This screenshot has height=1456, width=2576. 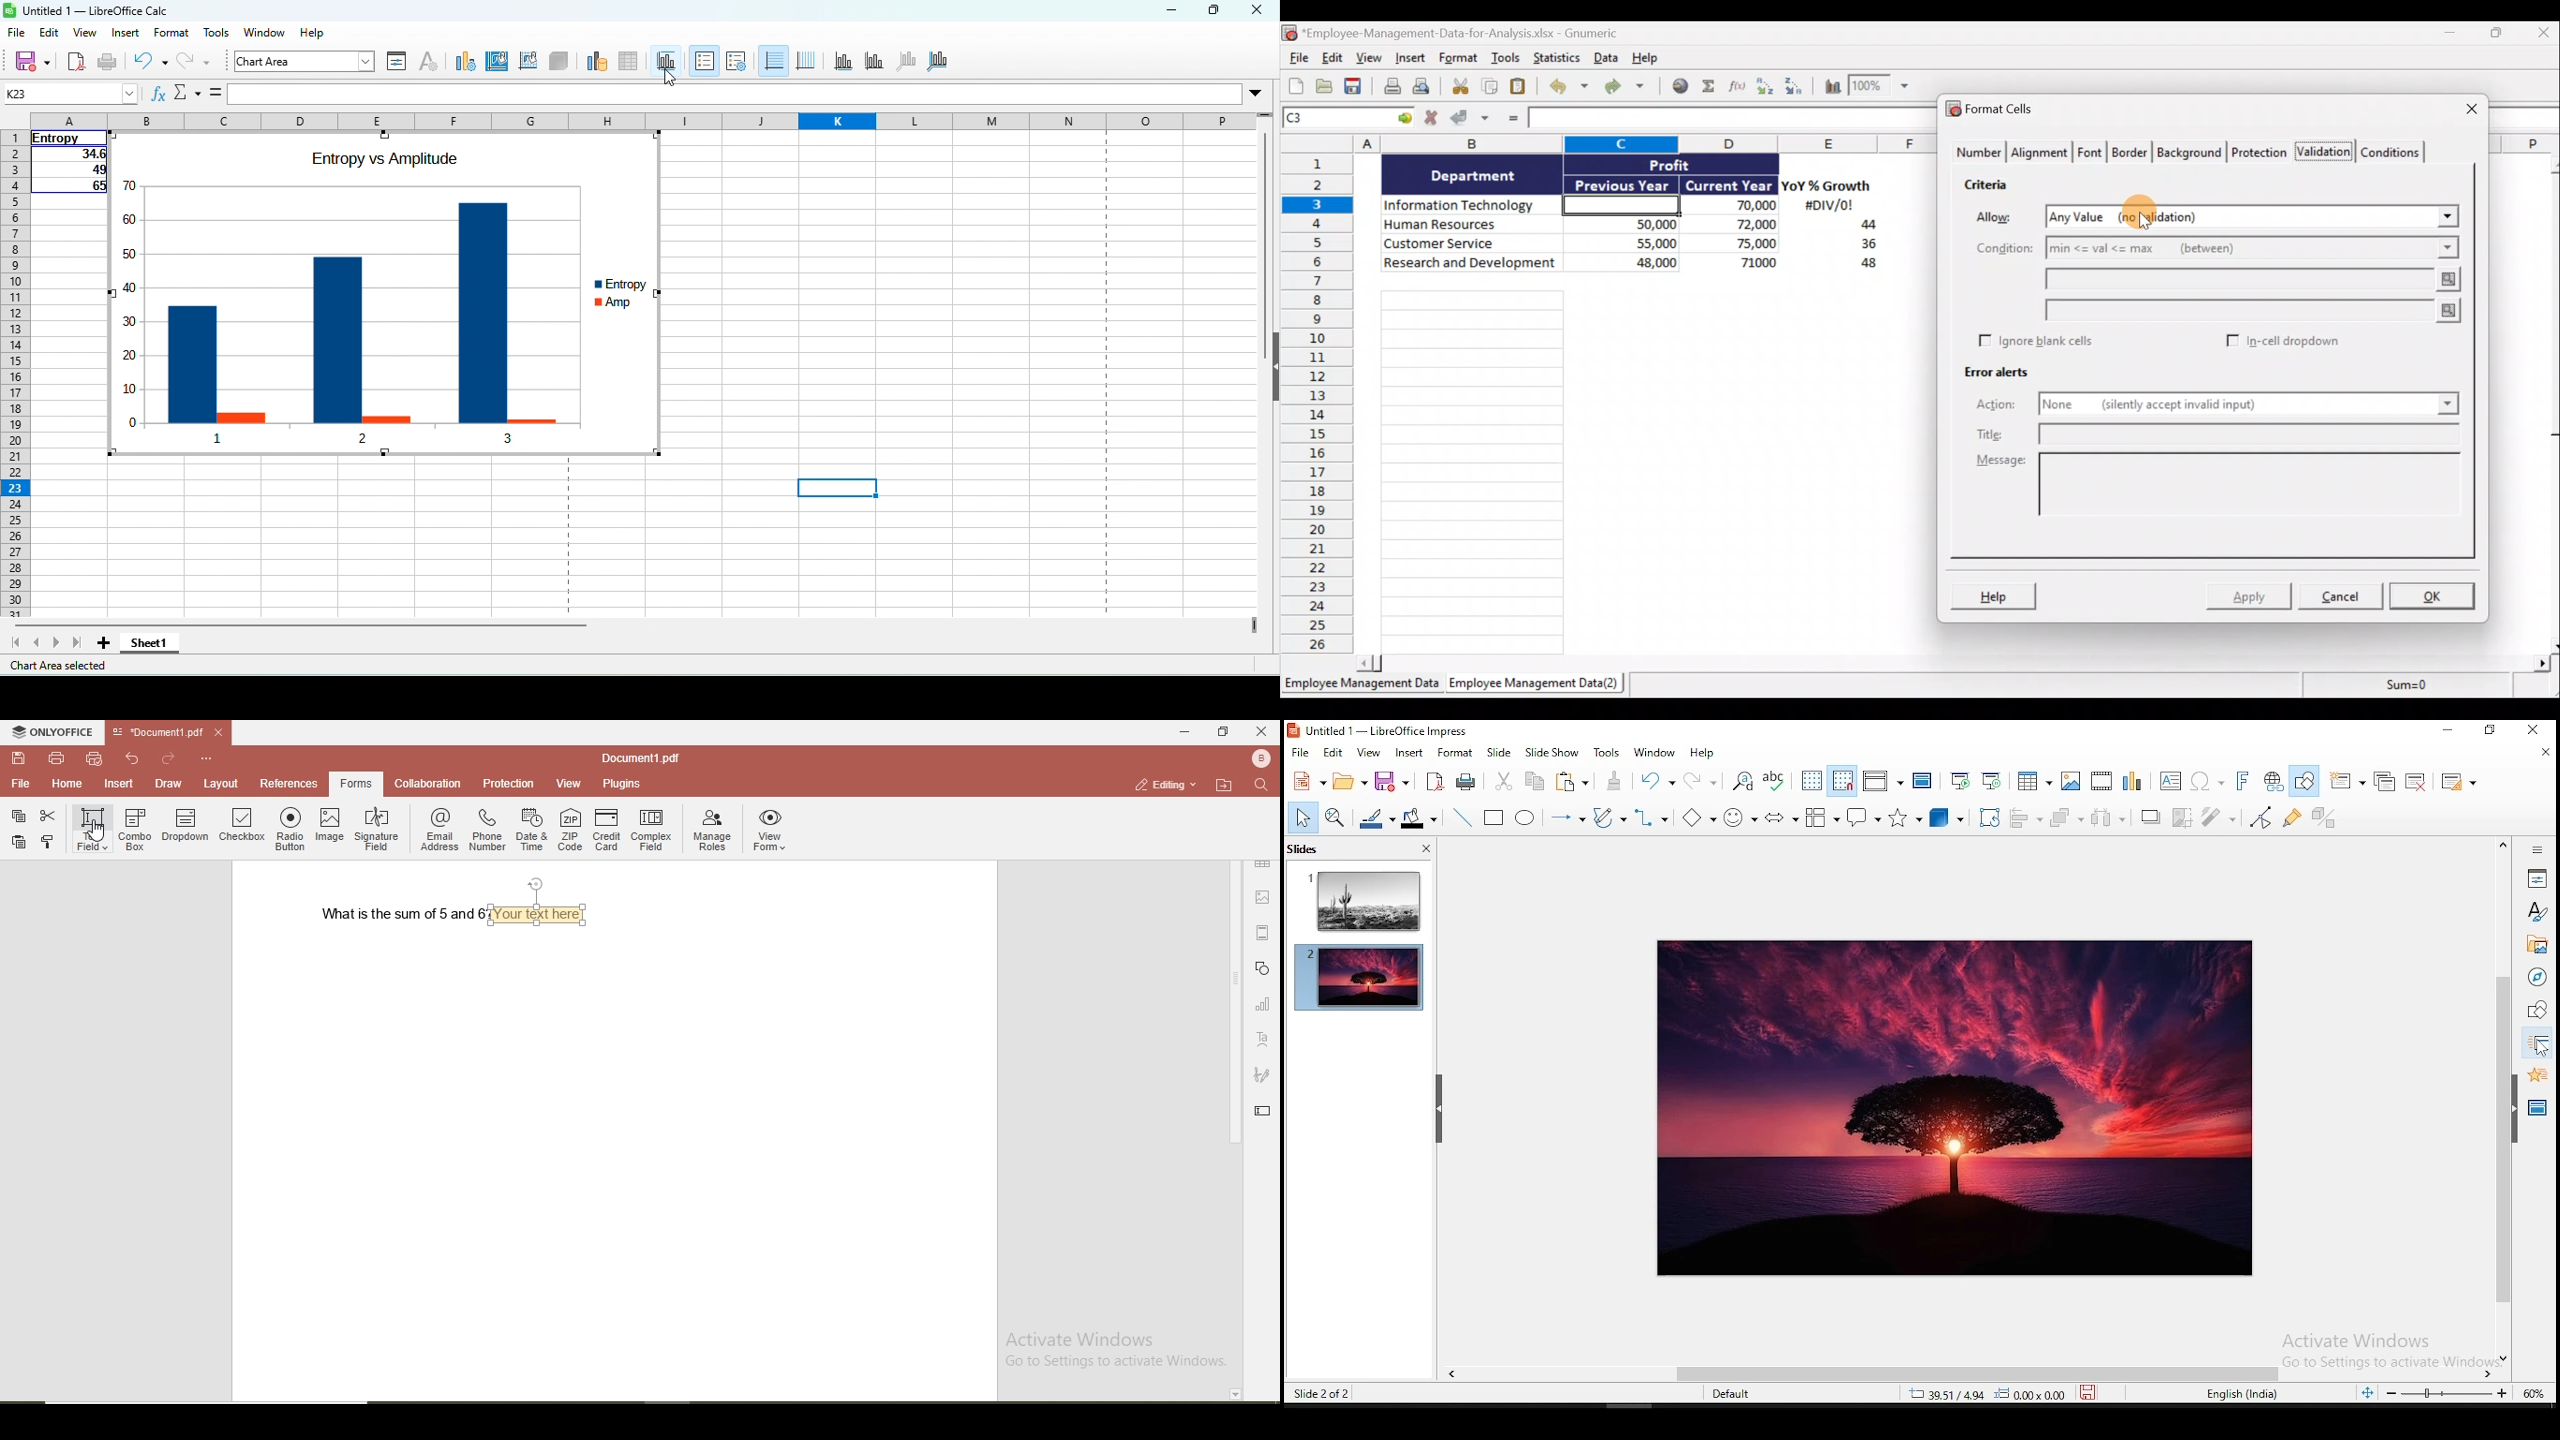 What do you see at coordinates (622, 320) in the screenshot?
I see `` at bounding box center [622, 320].